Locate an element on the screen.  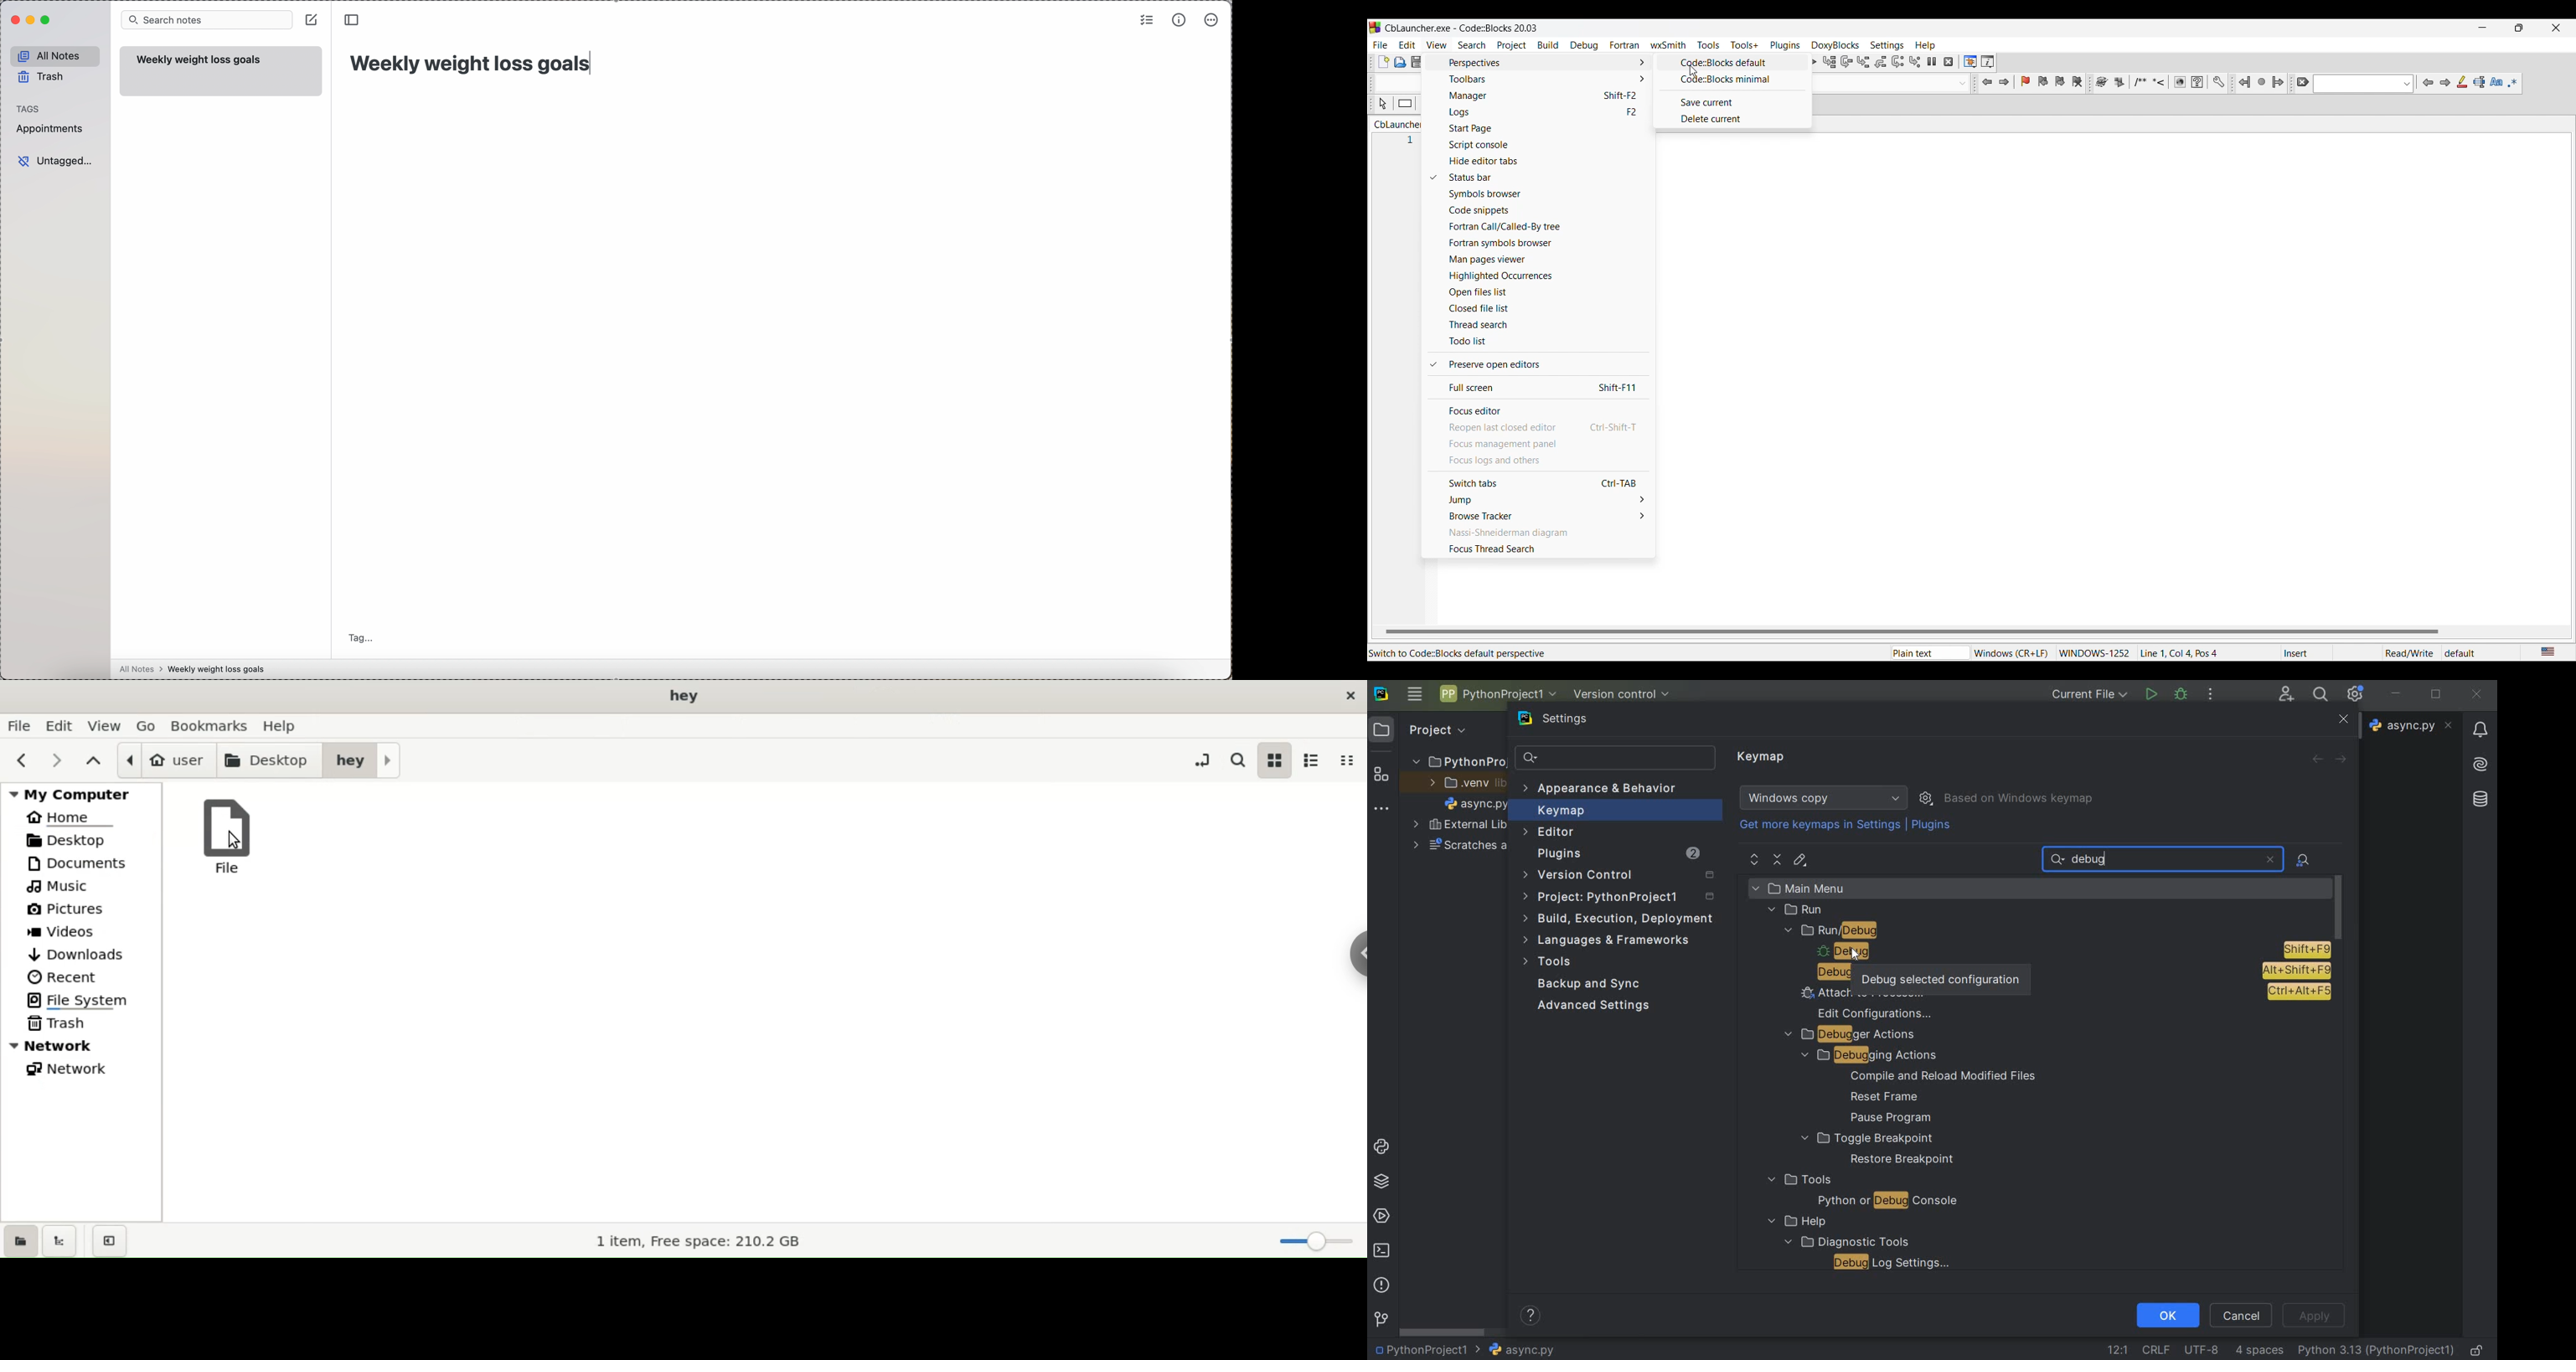
more options is located at coordinates (1213, 19).